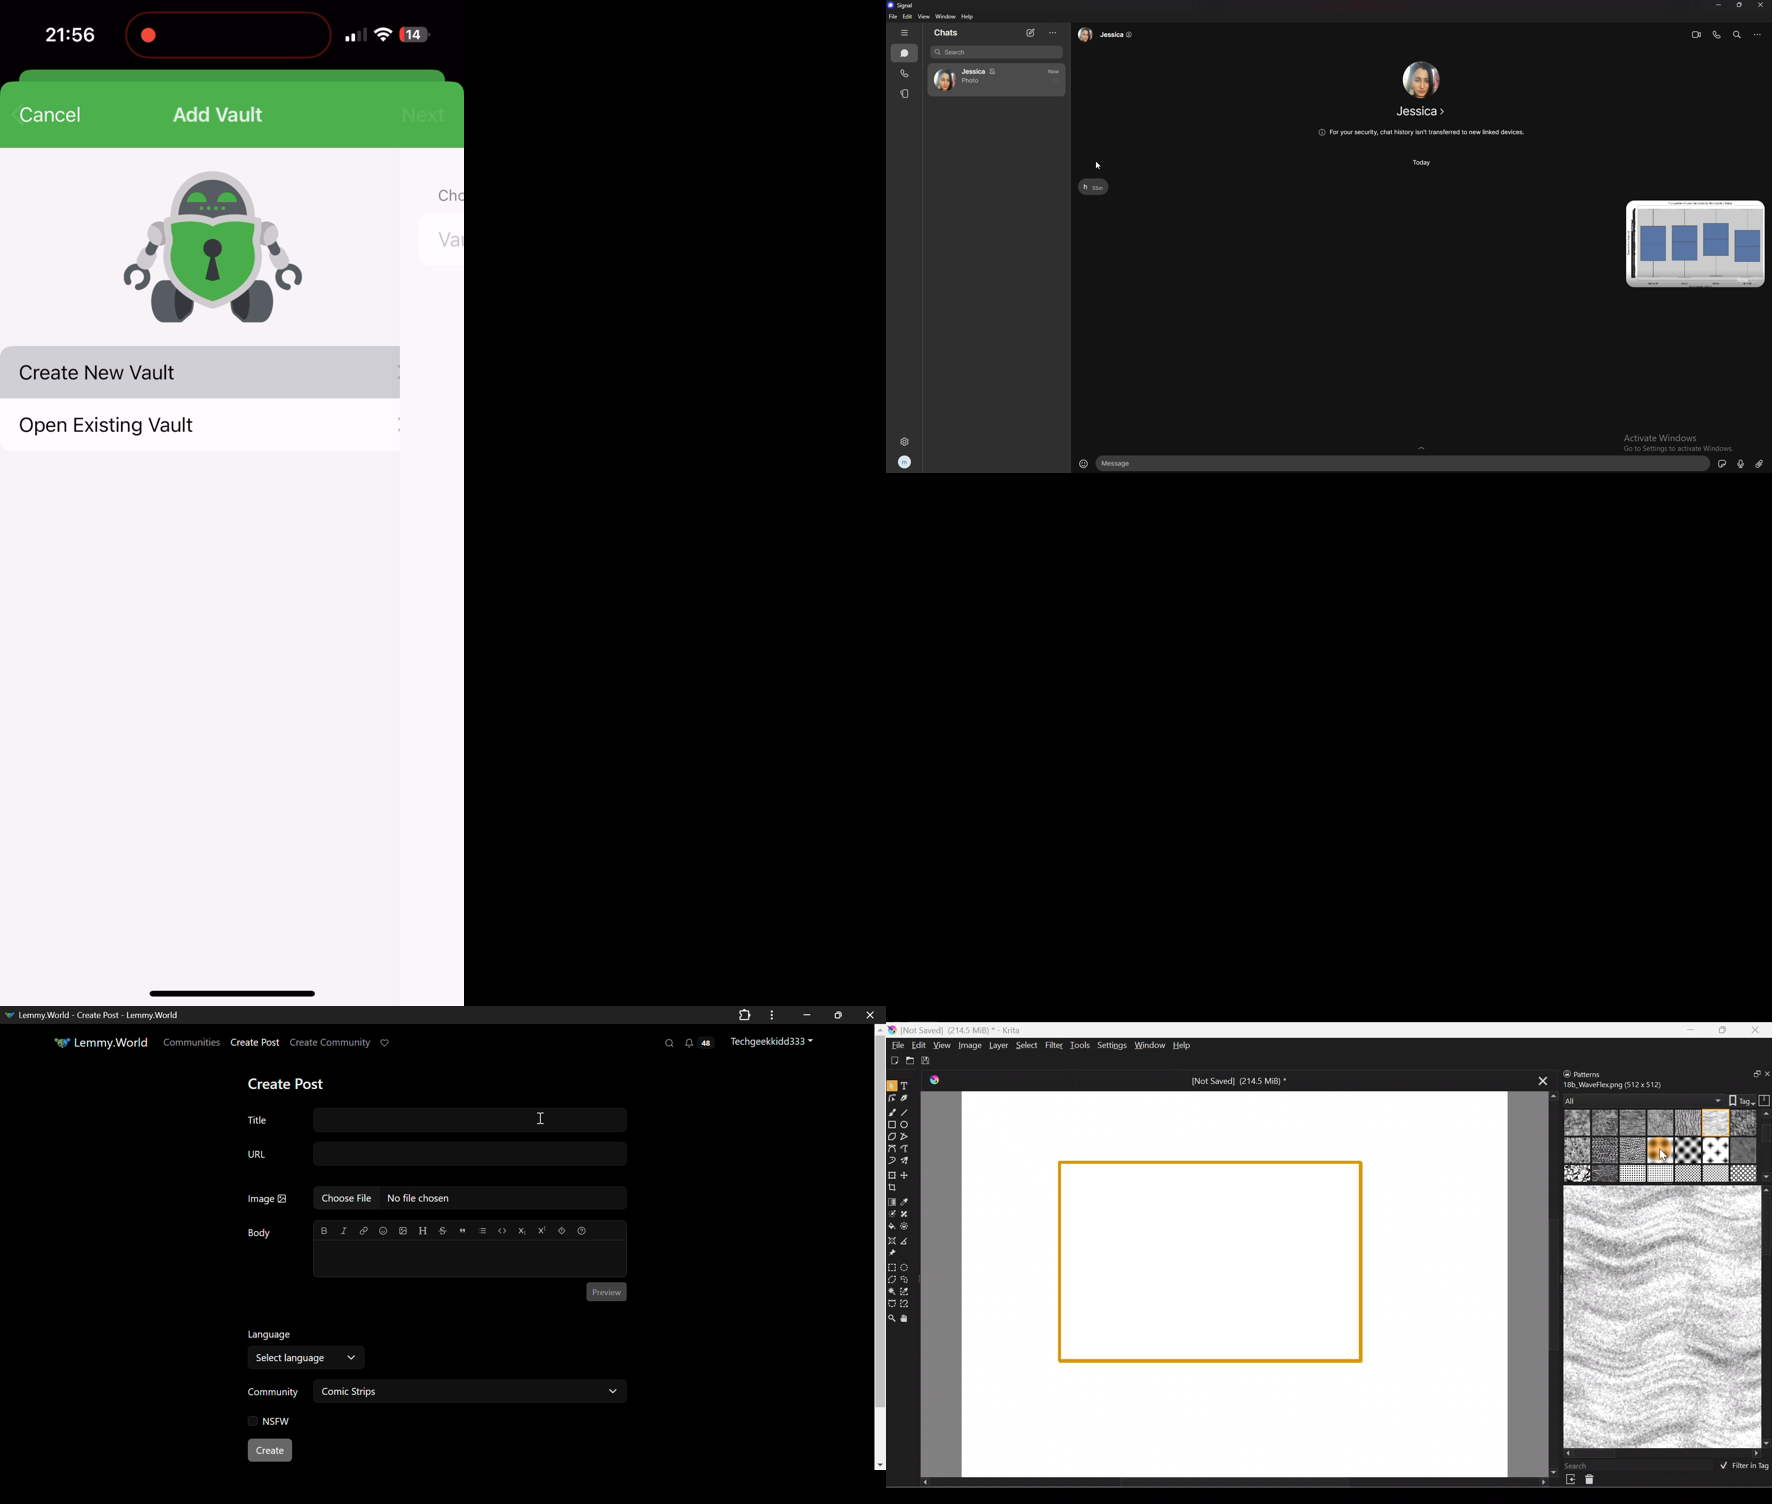 The width and height of the screenshot is (1792, 1512). I want to click on Freehand path tool, so click(906, 1149).